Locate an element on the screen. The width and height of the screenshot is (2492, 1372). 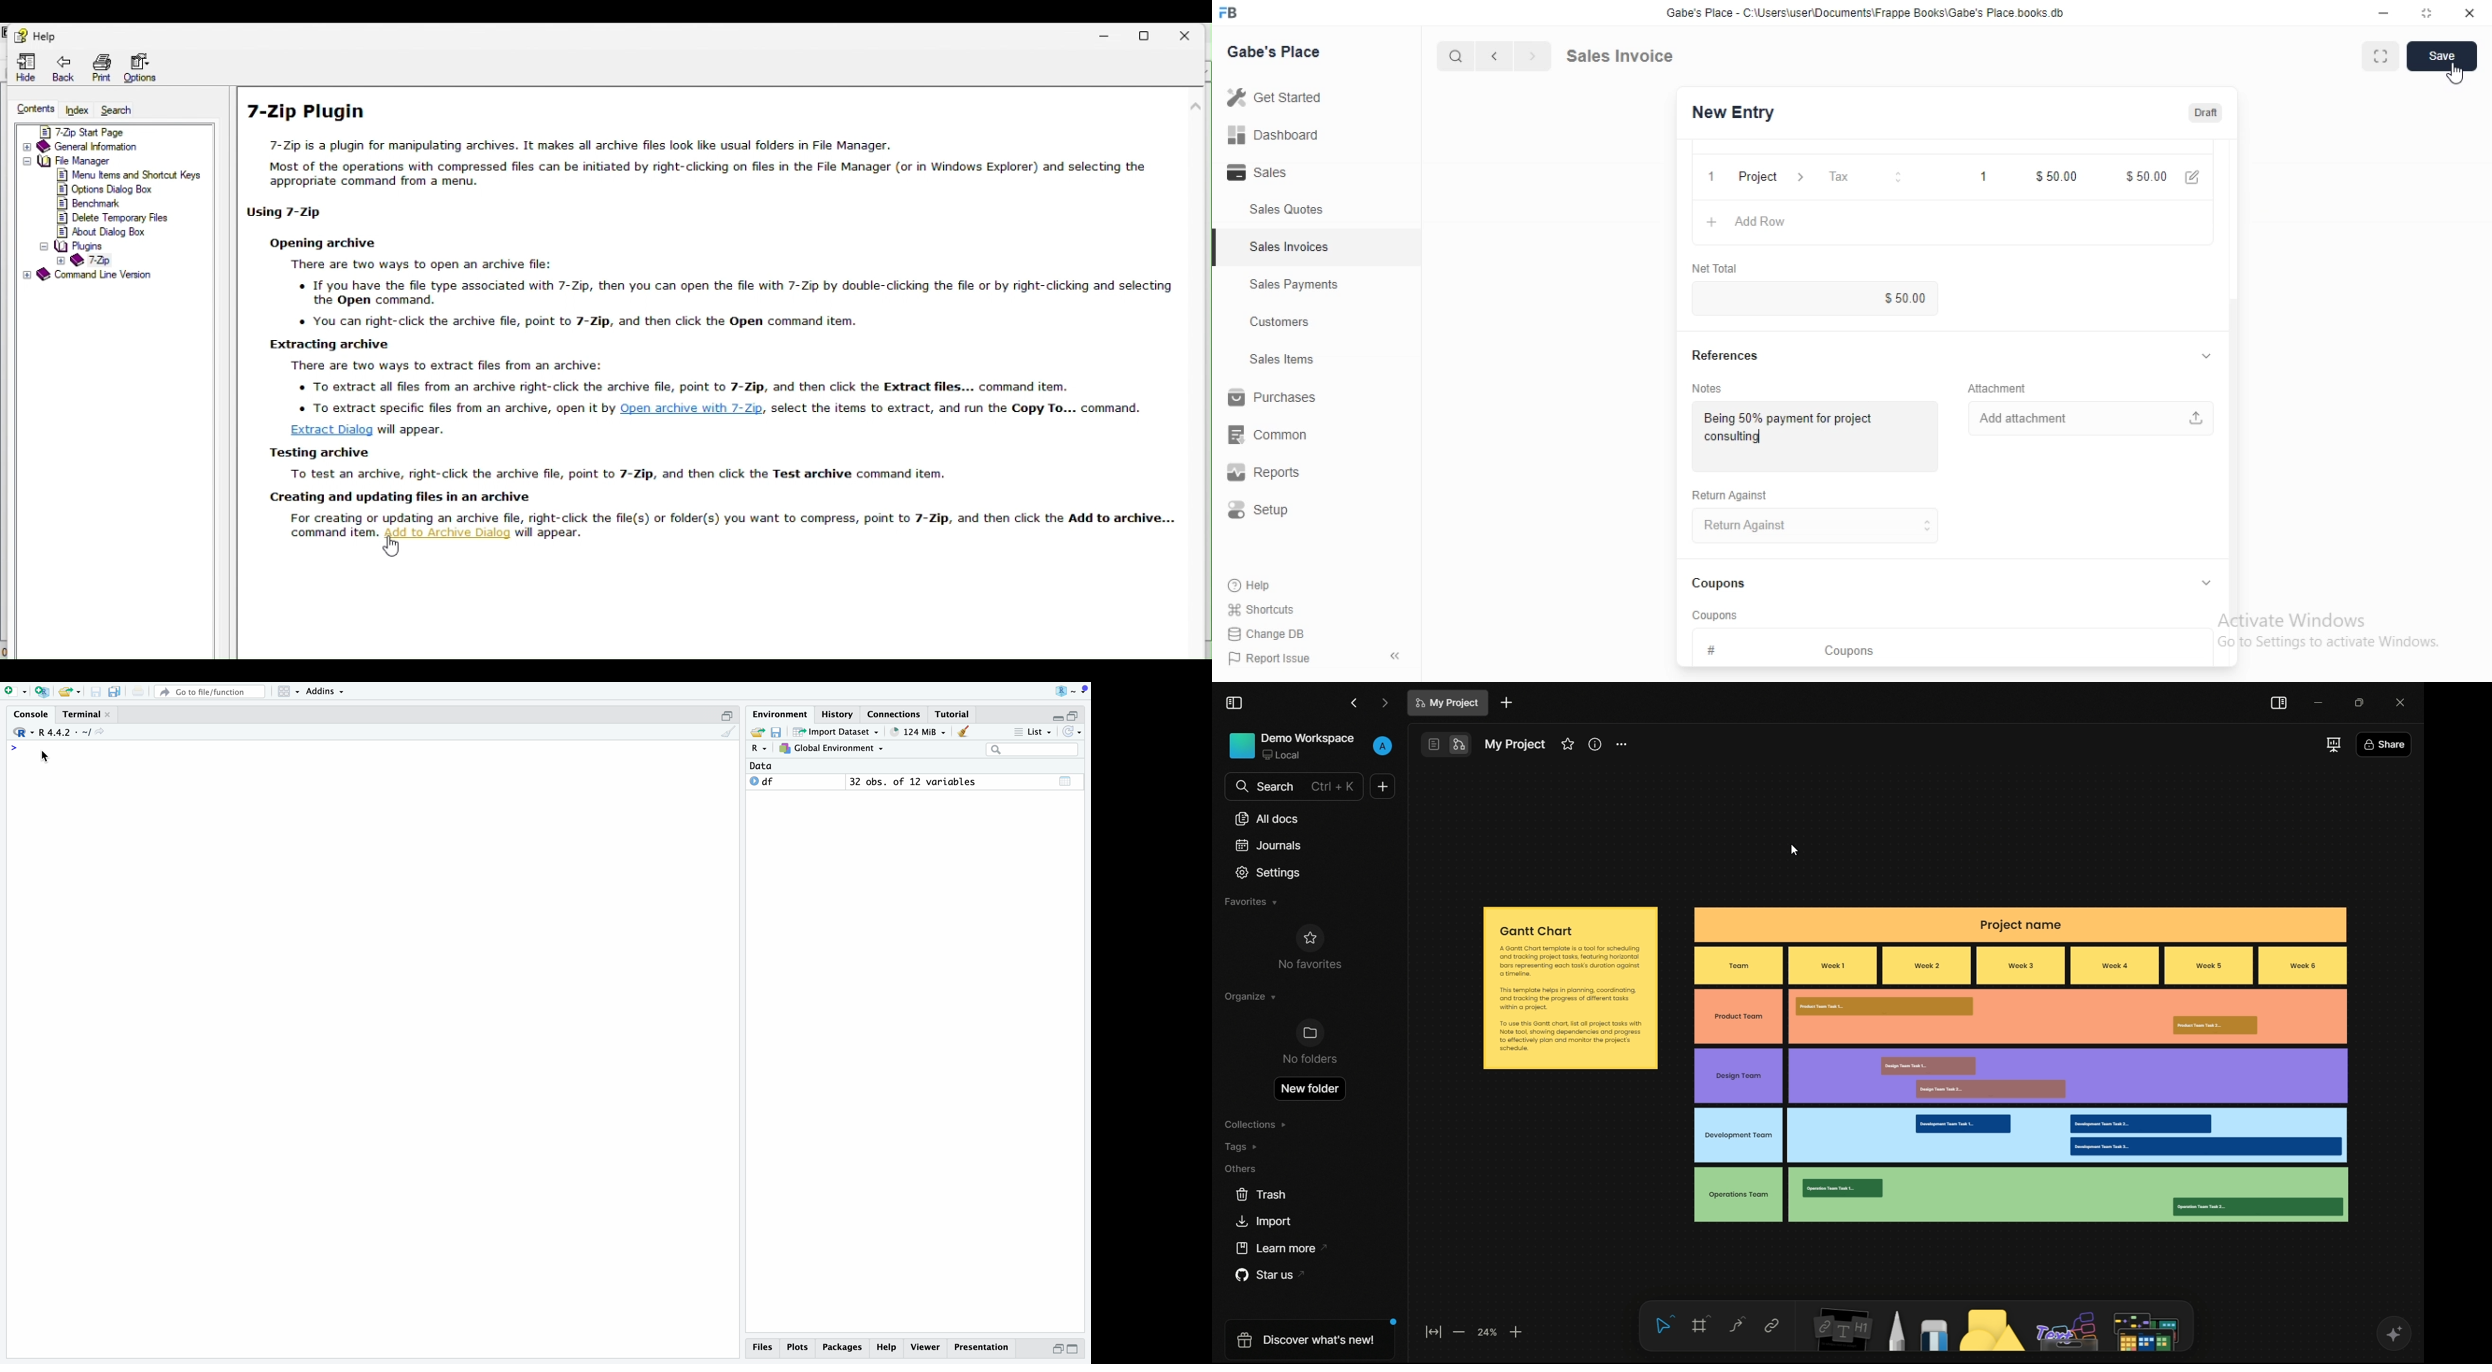
minimize is located at coordinates (2375, 15).